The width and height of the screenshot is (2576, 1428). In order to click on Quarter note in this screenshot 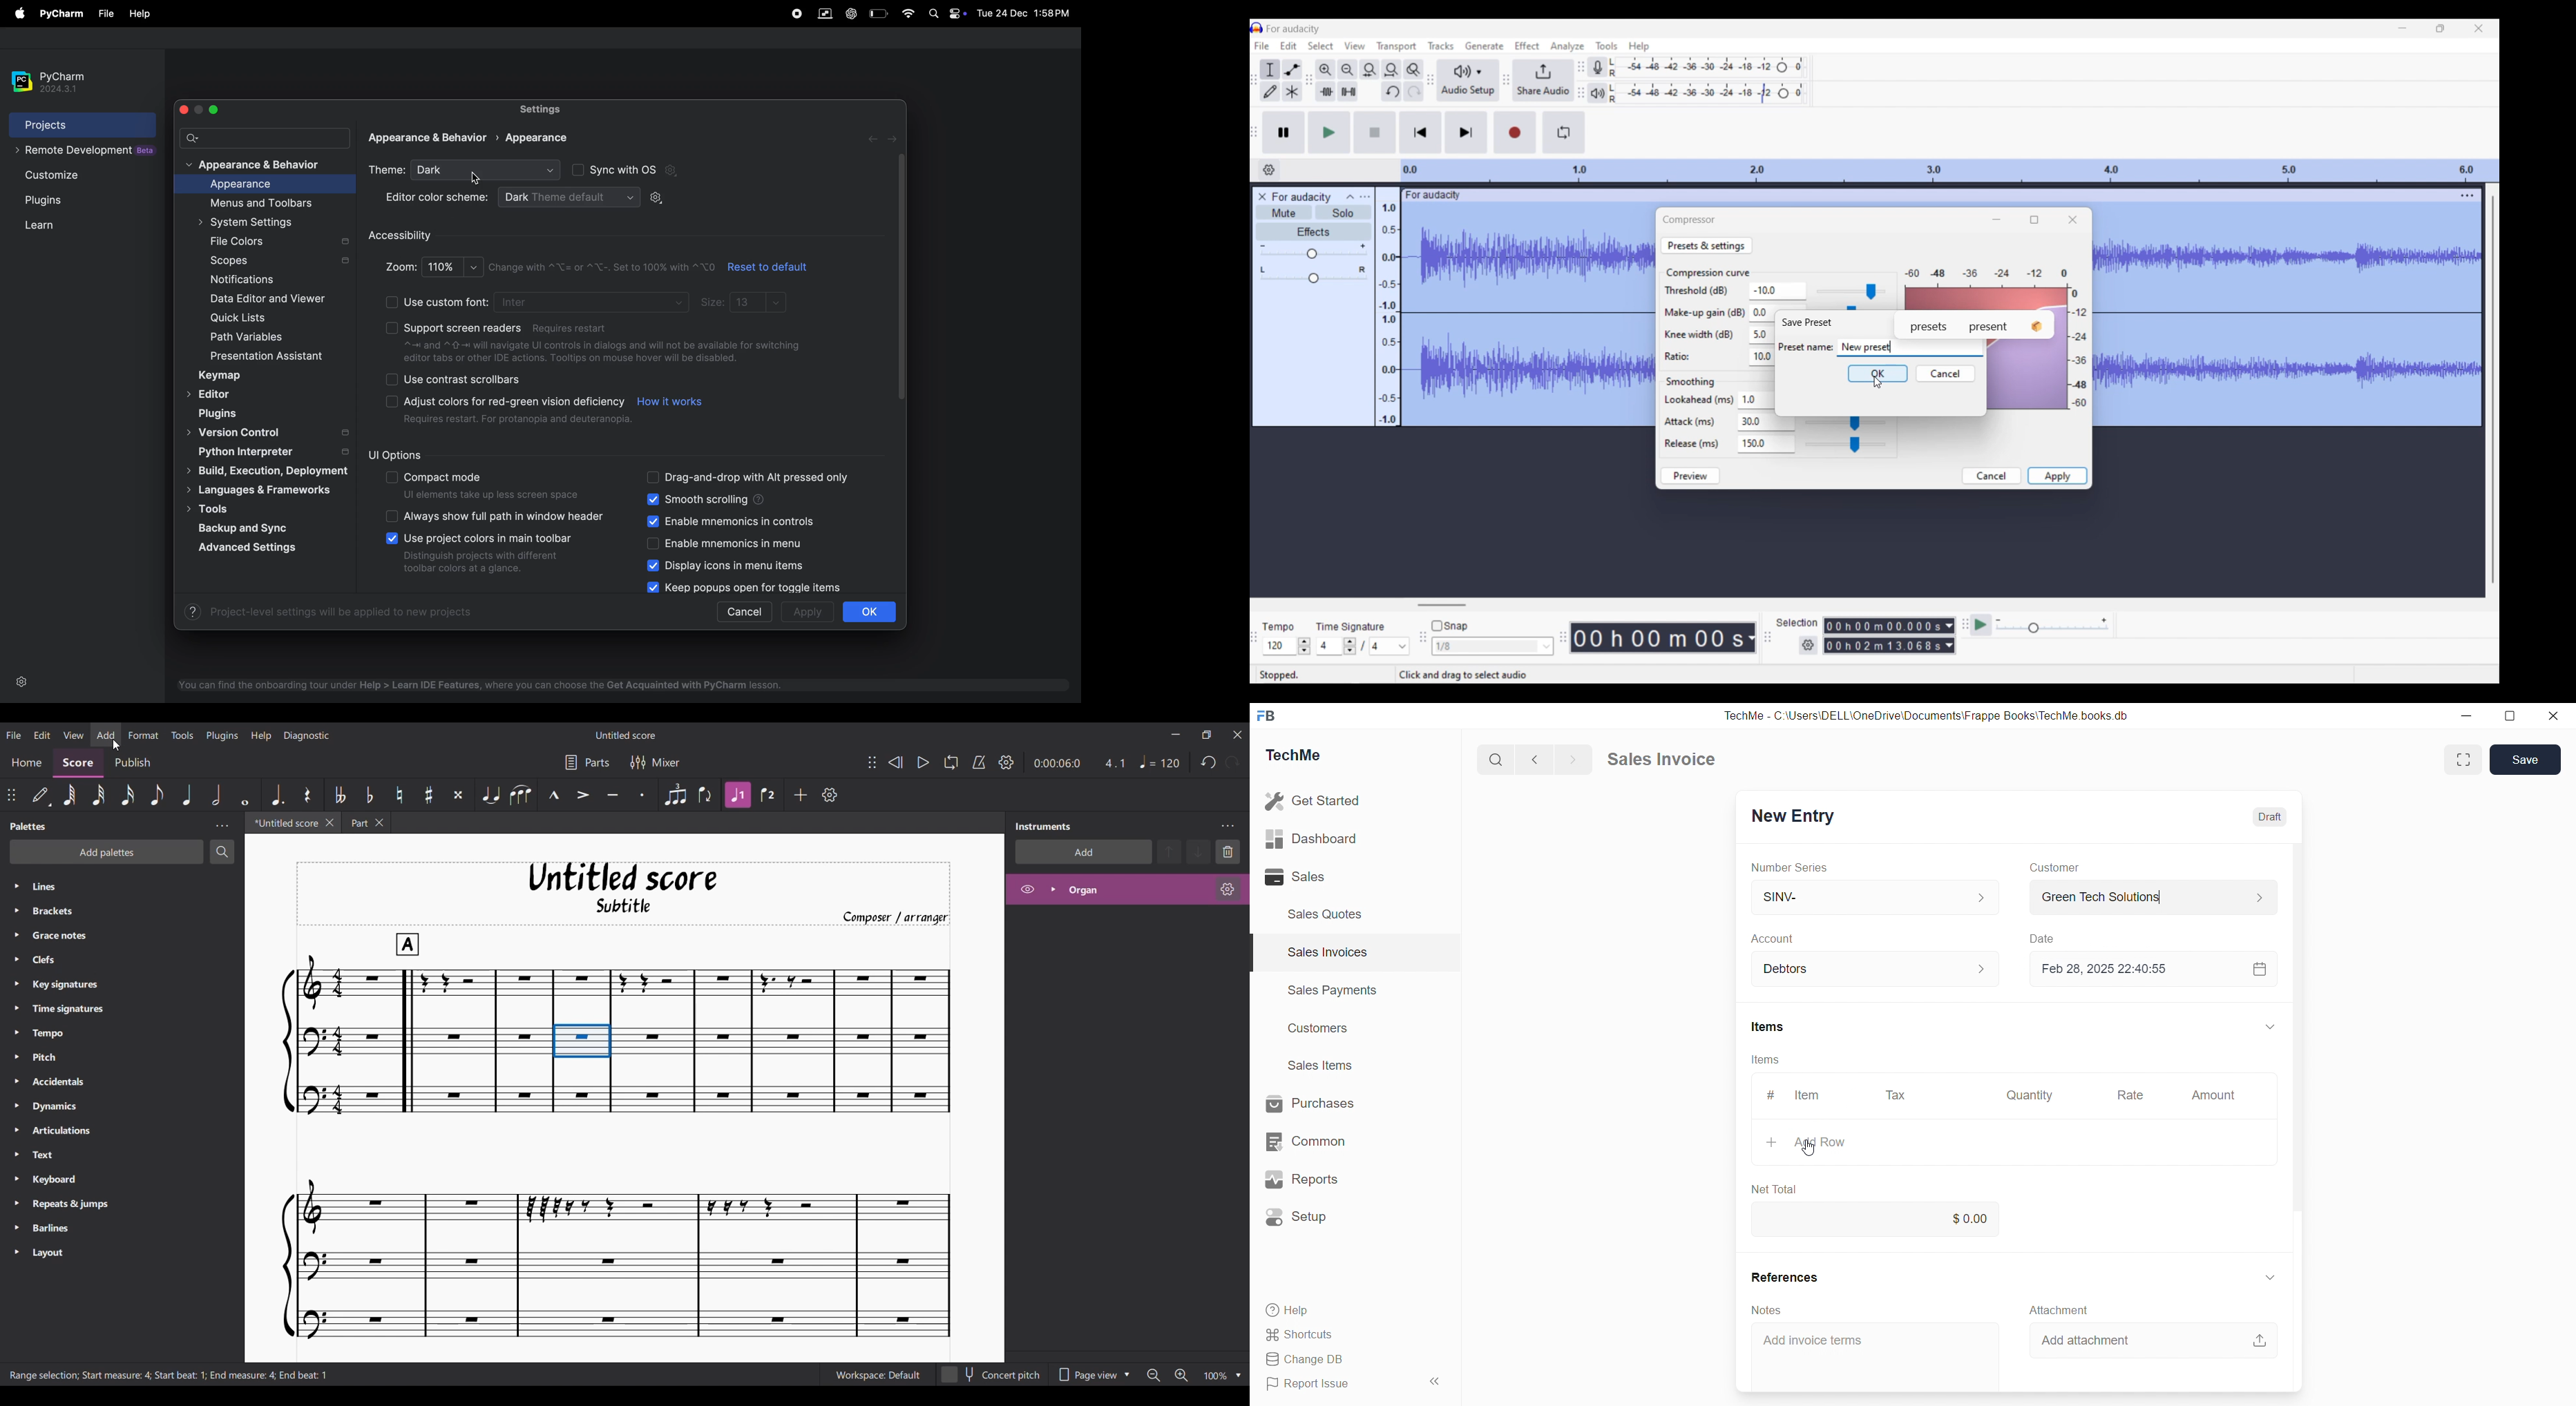, I will do `click(188, 795)`.